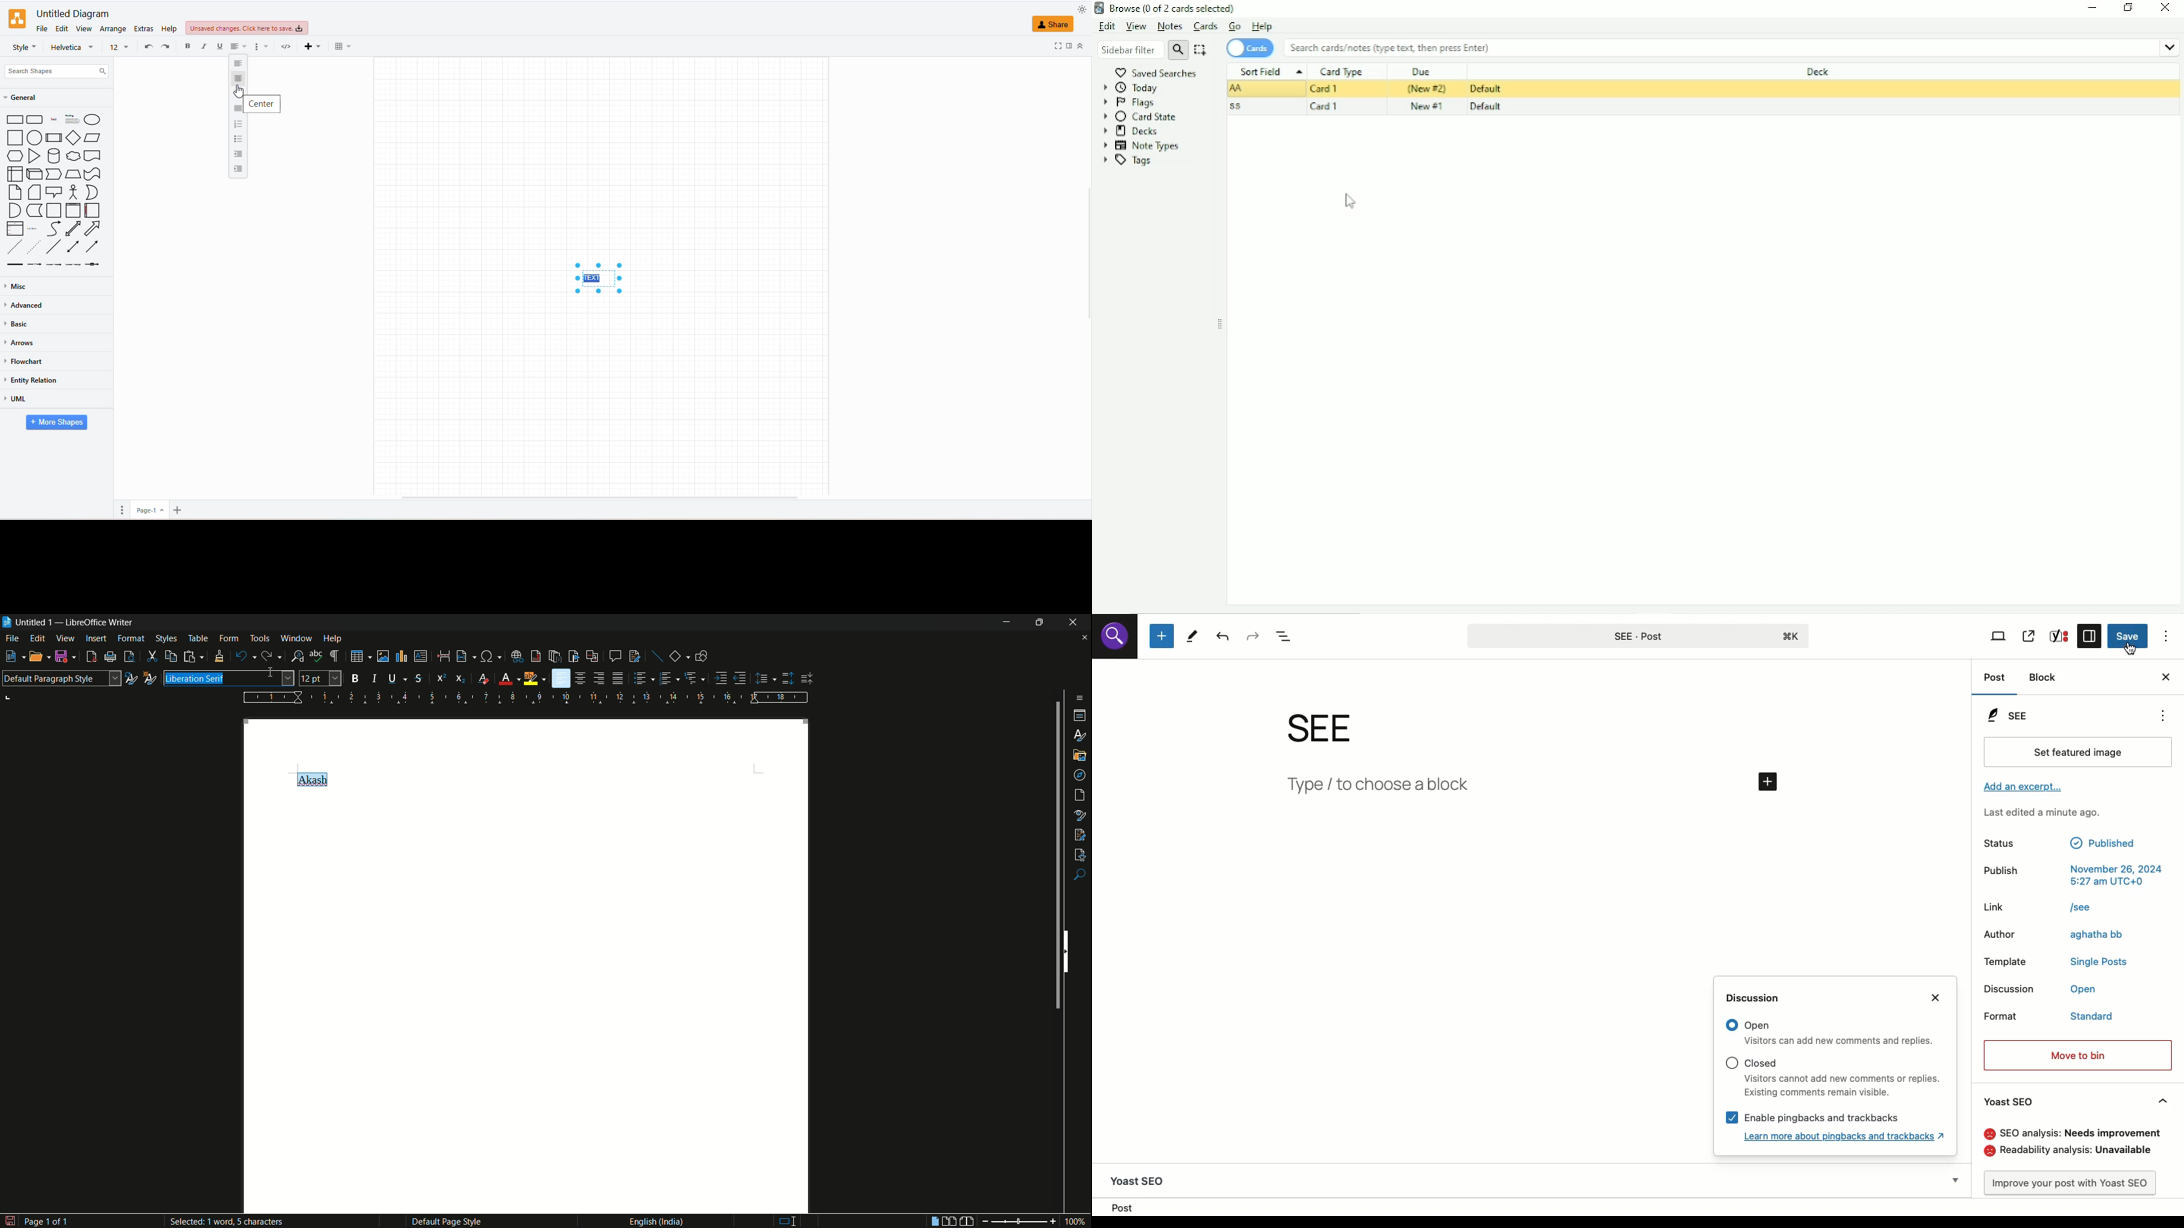 This screenshot has width=2184, height=1232. Describe the element at coordinates (1078, 11) in the screenshot. I see `appearance` at that location.